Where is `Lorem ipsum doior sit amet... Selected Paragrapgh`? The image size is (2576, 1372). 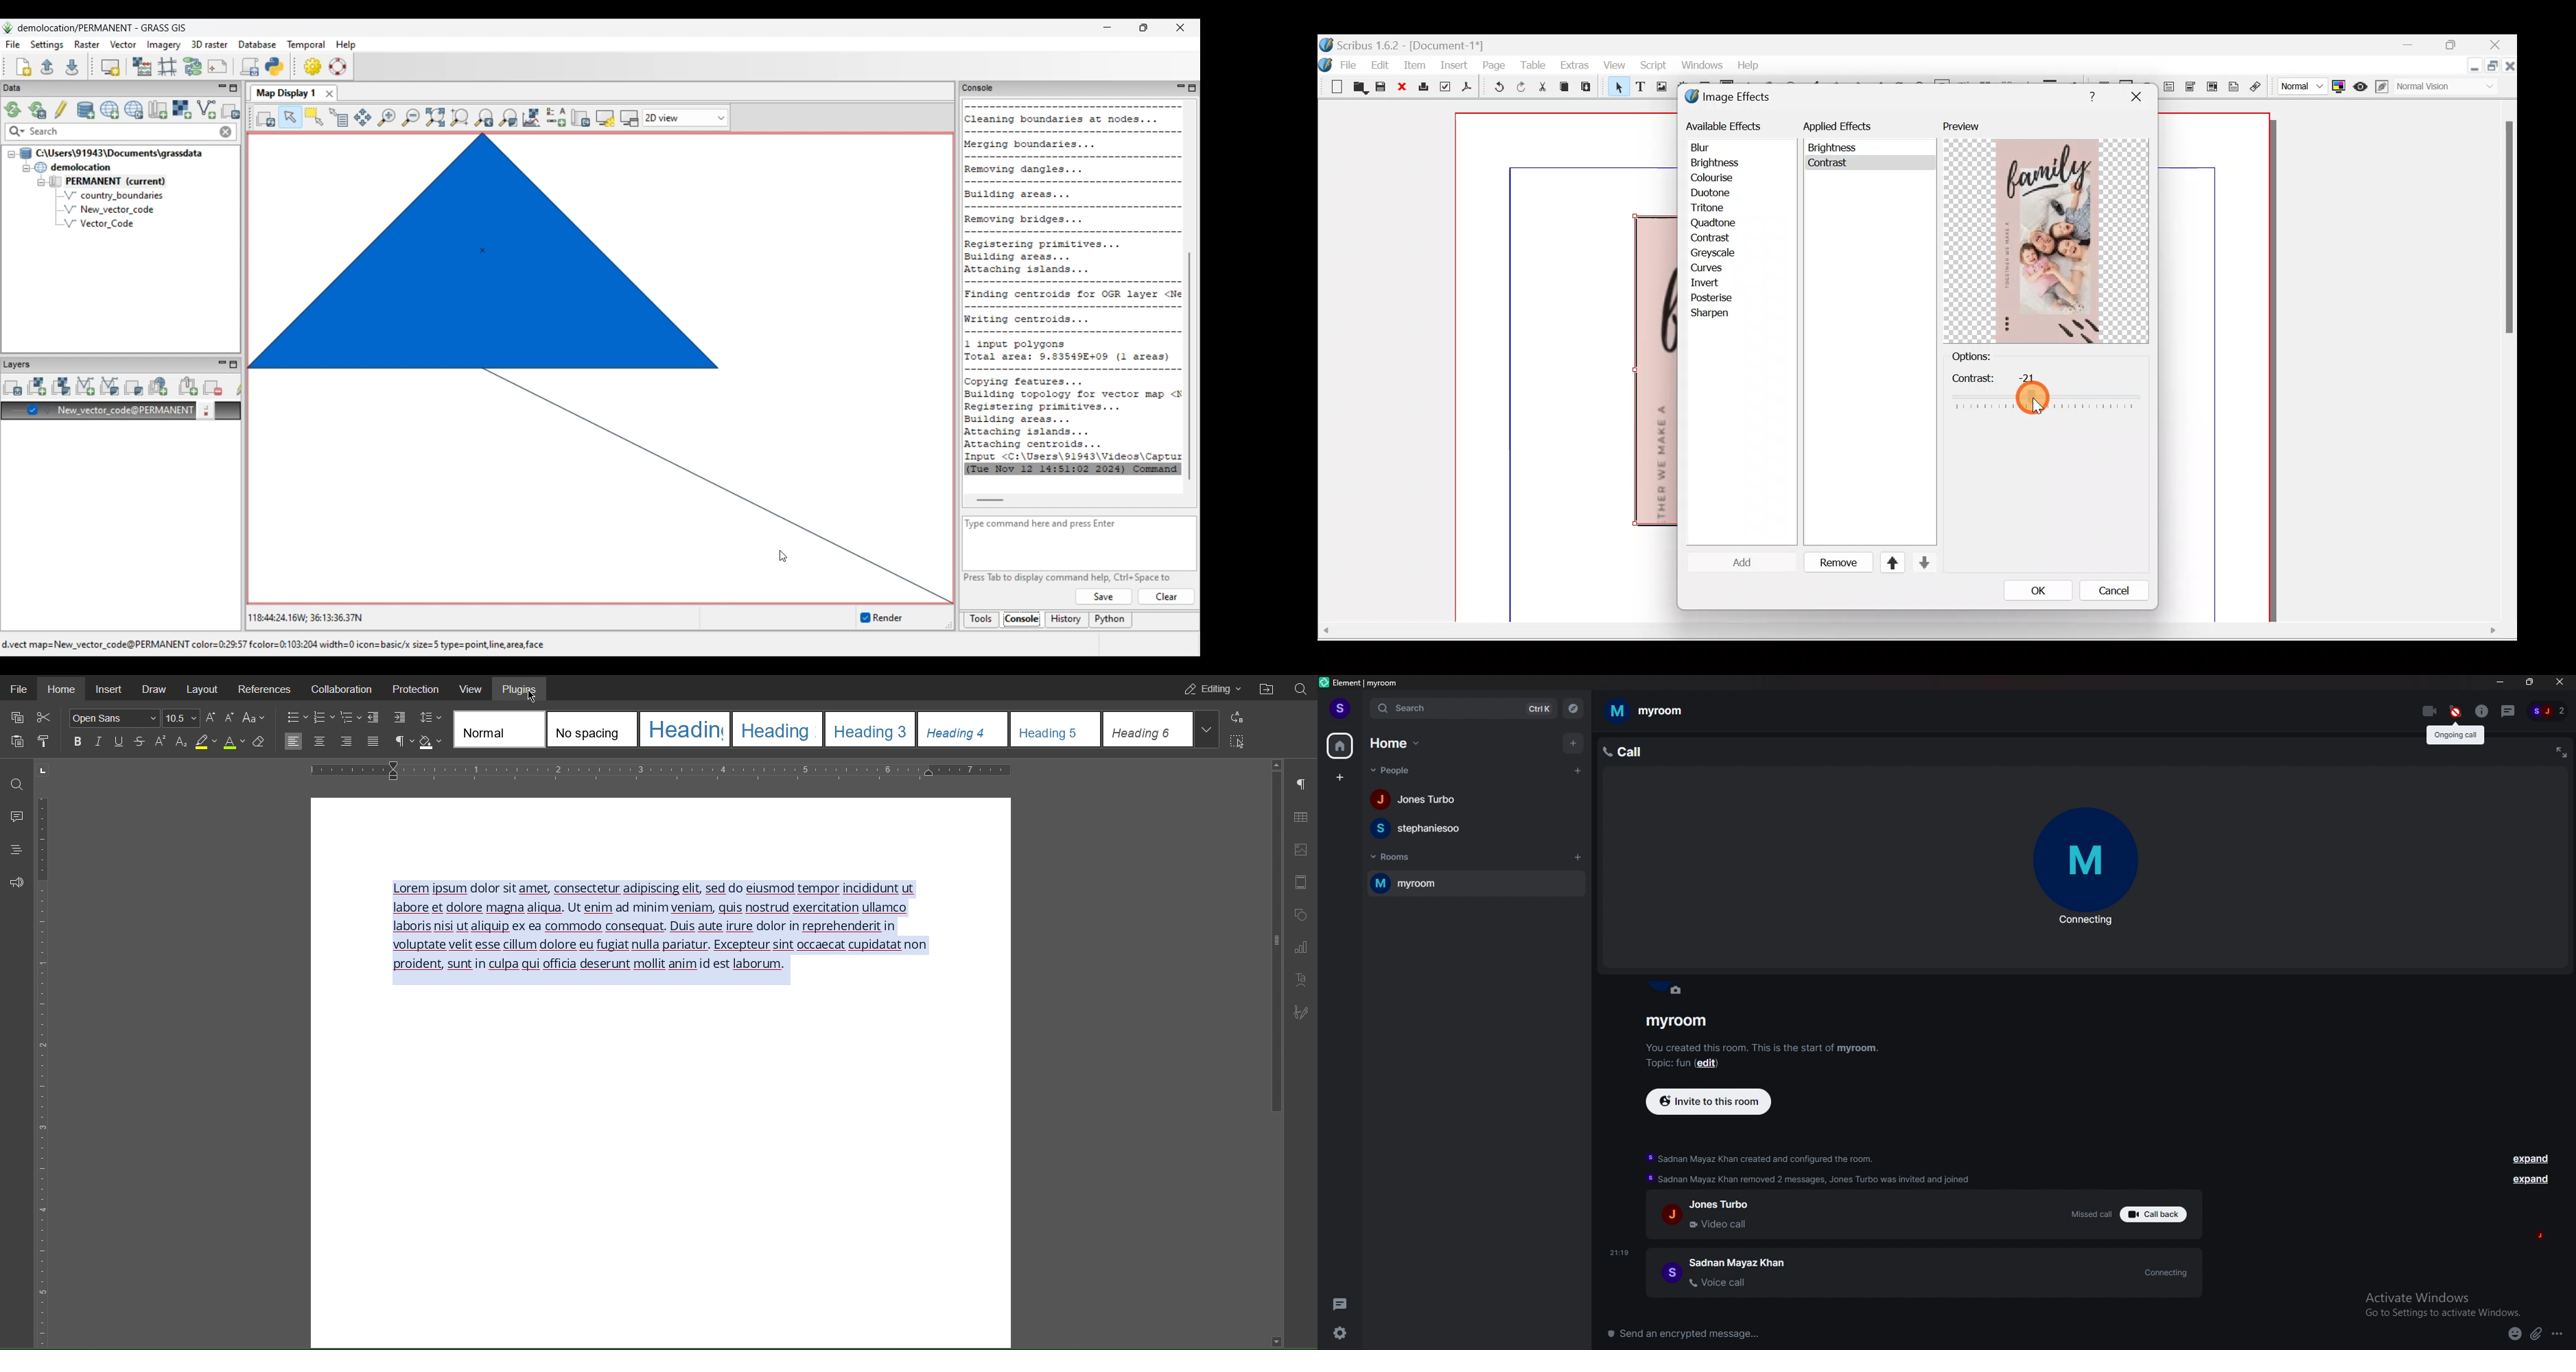 Lorem ipsum doior sit amet... Selected Paragrapgh is located at coordinates (667, 932).